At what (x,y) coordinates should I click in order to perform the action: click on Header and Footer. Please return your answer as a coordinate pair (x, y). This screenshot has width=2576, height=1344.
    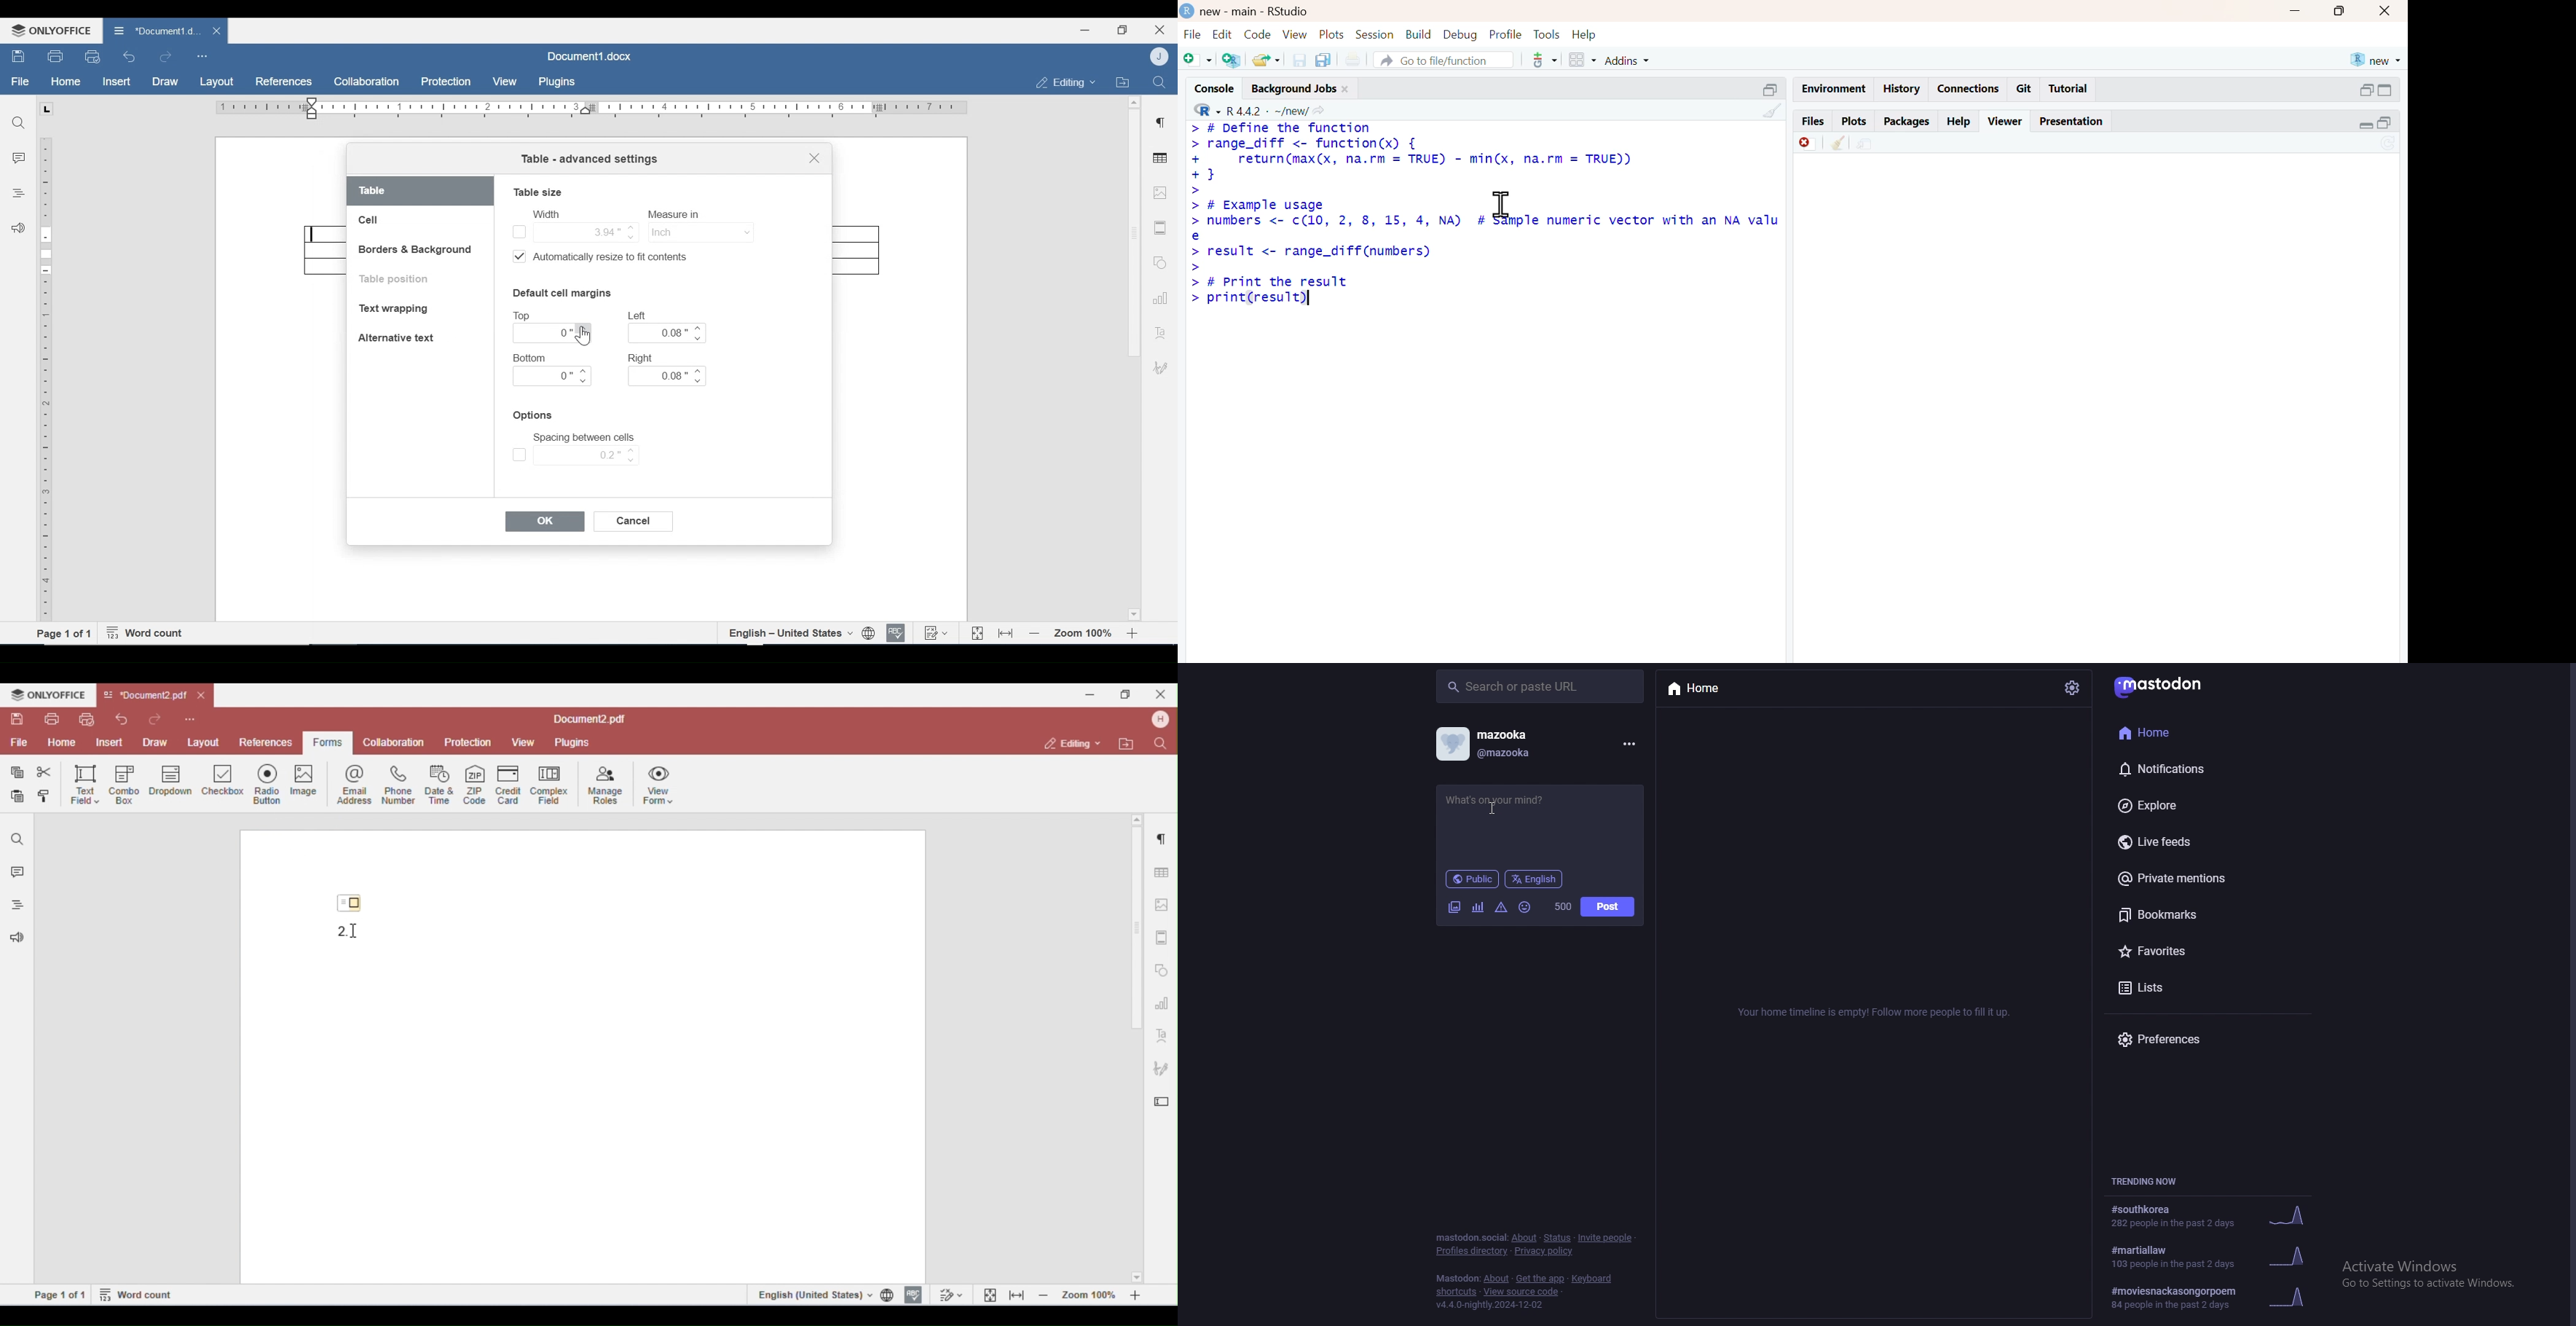
    Looking at the image, I should click on (1161, 228).